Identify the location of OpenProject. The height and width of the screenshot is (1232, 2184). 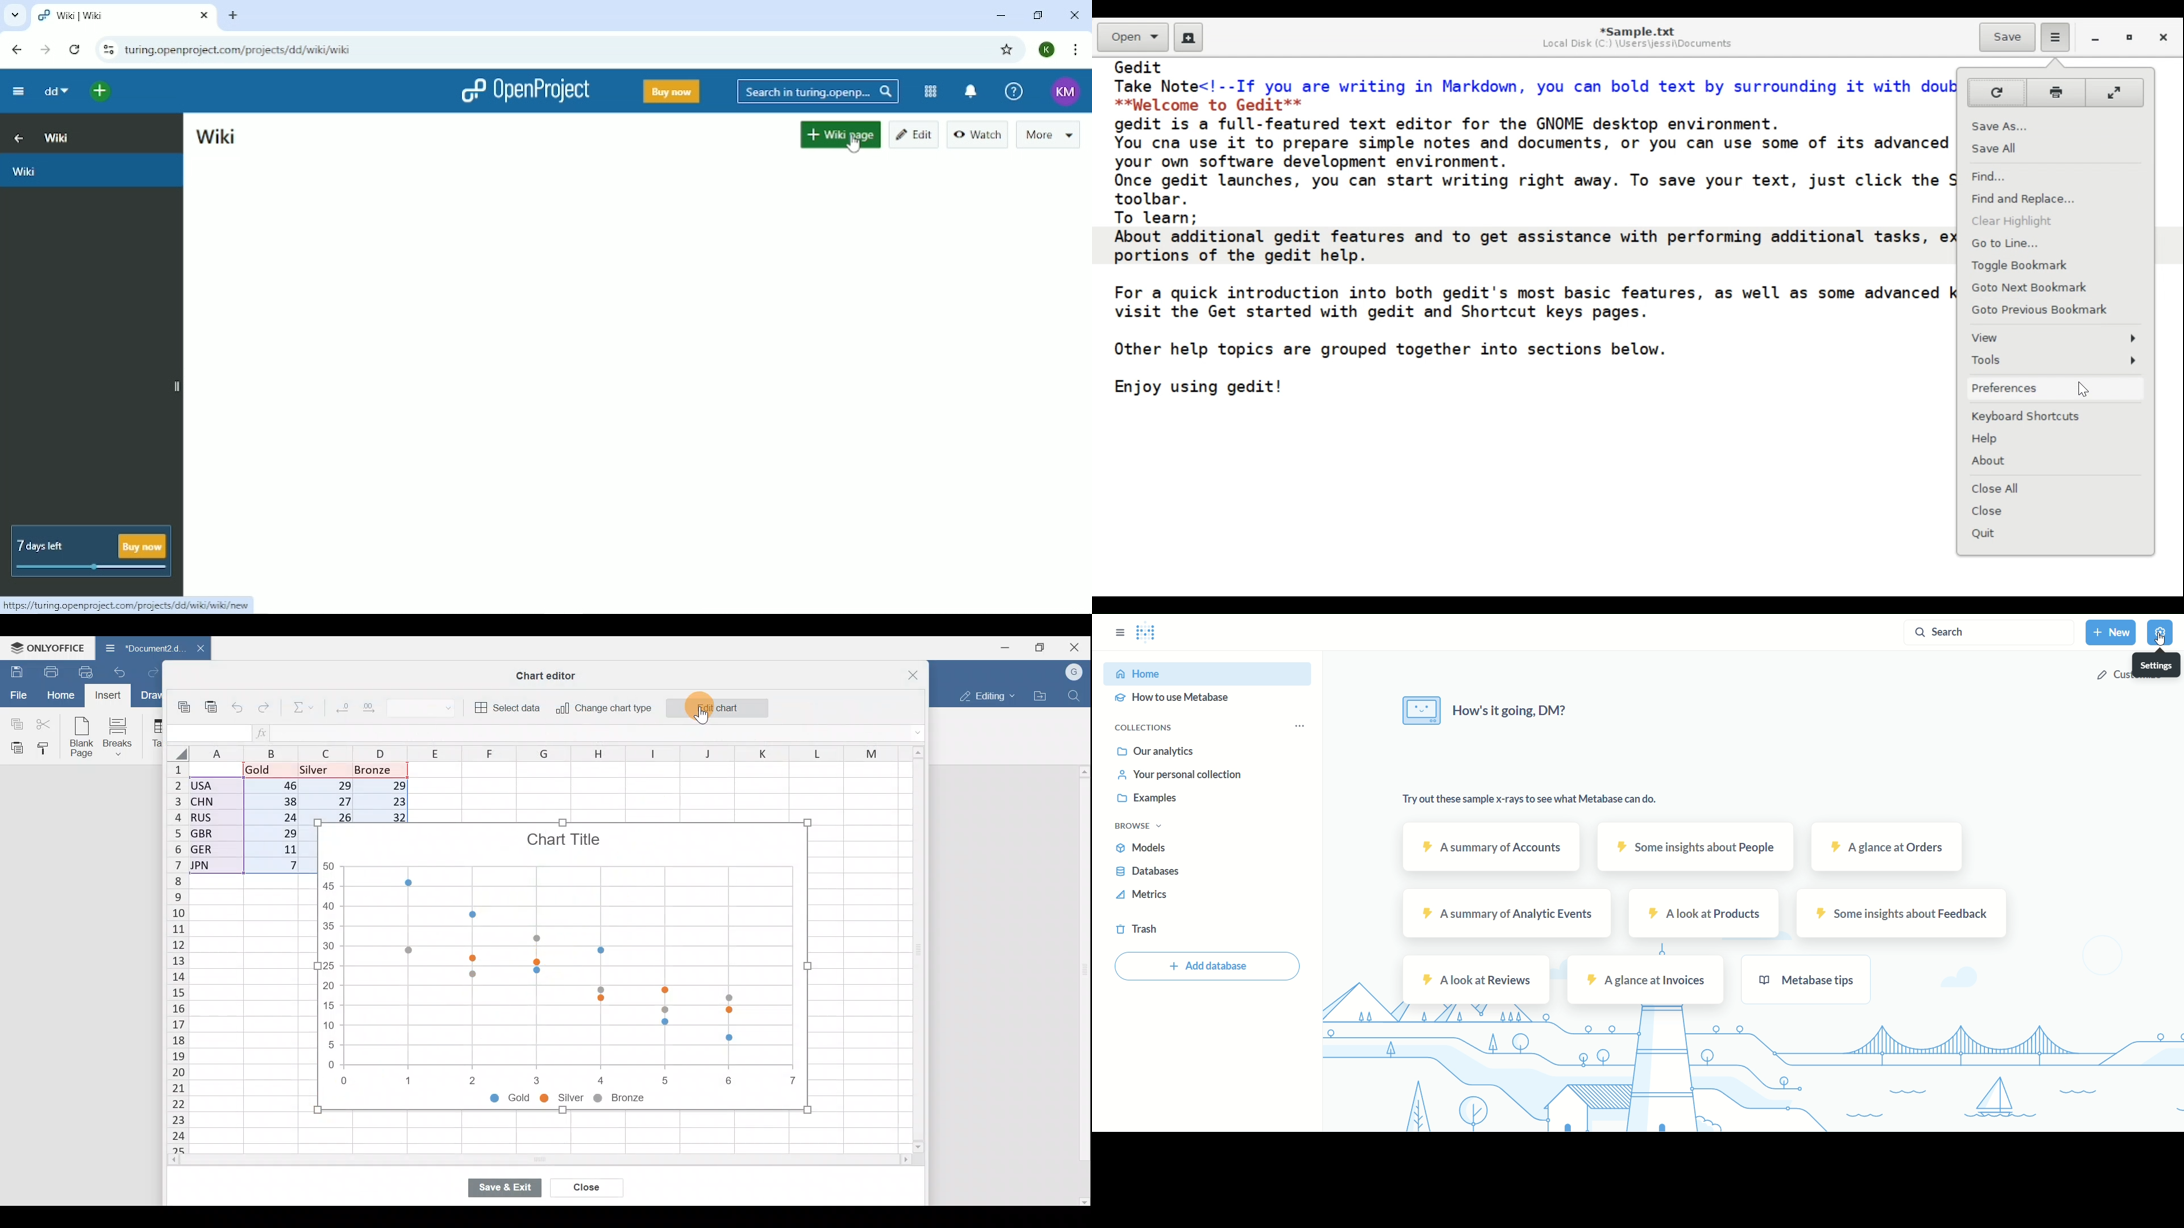
(525, 90).